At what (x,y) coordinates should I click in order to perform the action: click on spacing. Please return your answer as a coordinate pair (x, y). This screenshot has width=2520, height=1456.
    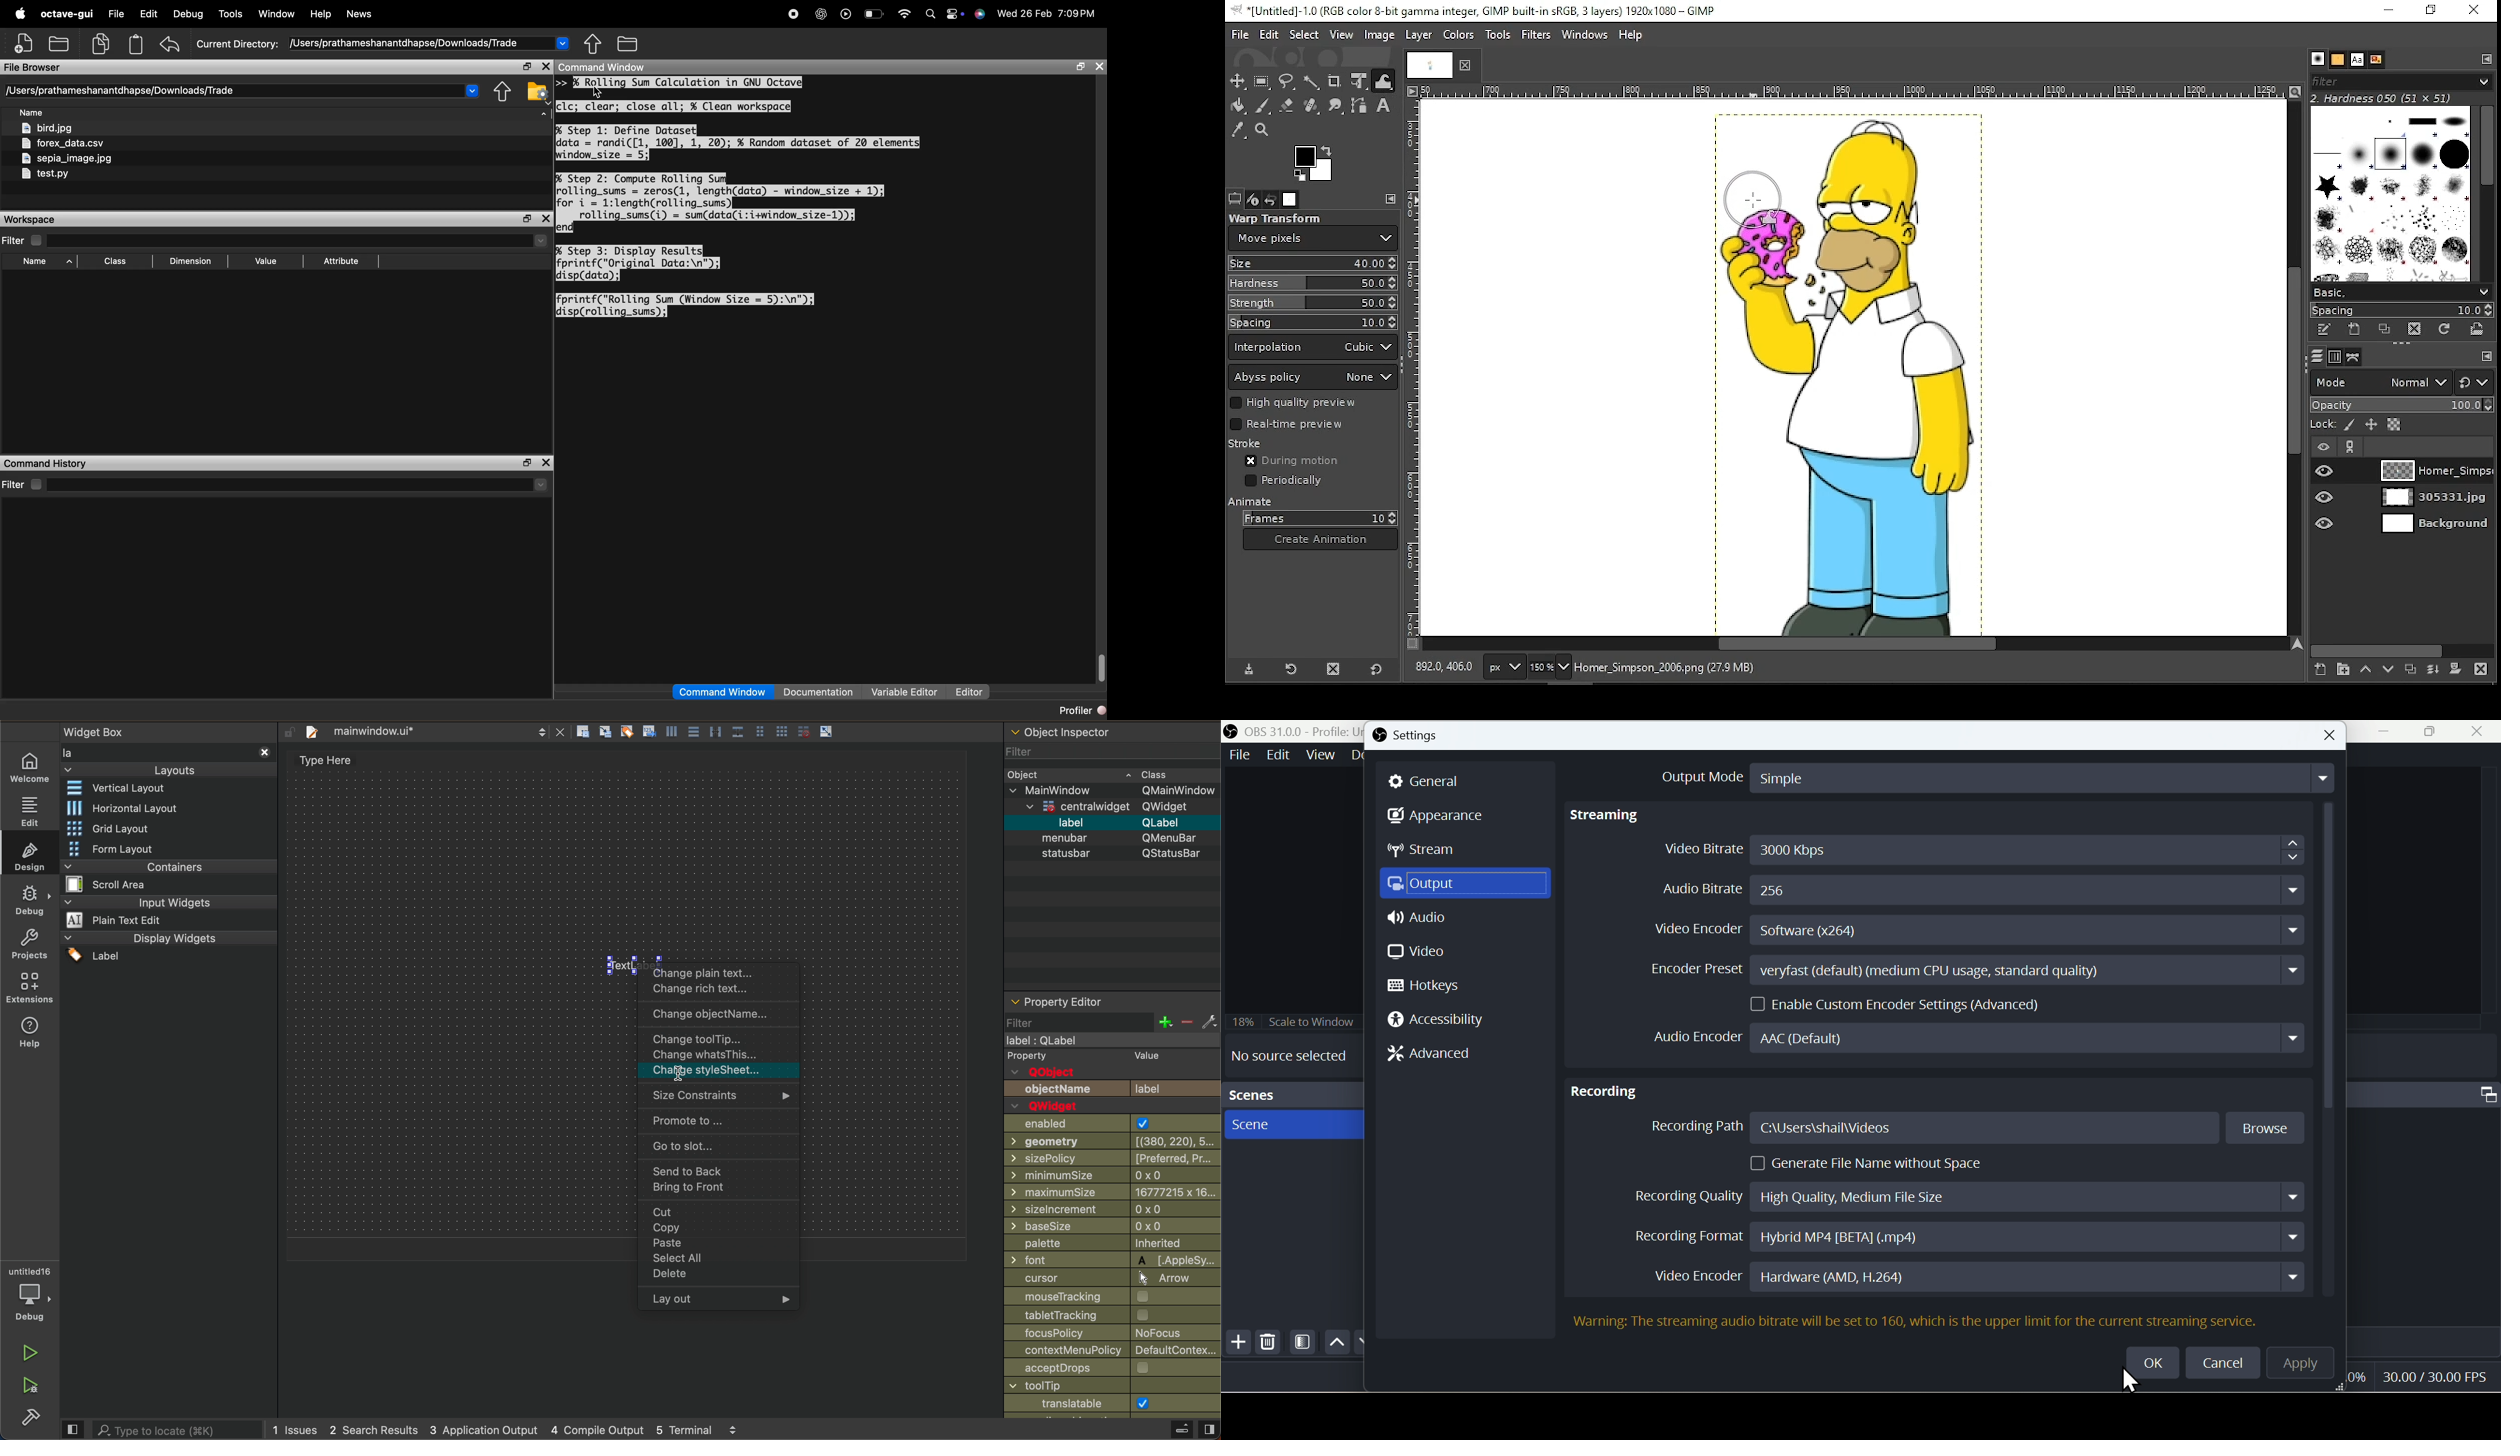
    Looking at the image, I should click on (2401, 310).